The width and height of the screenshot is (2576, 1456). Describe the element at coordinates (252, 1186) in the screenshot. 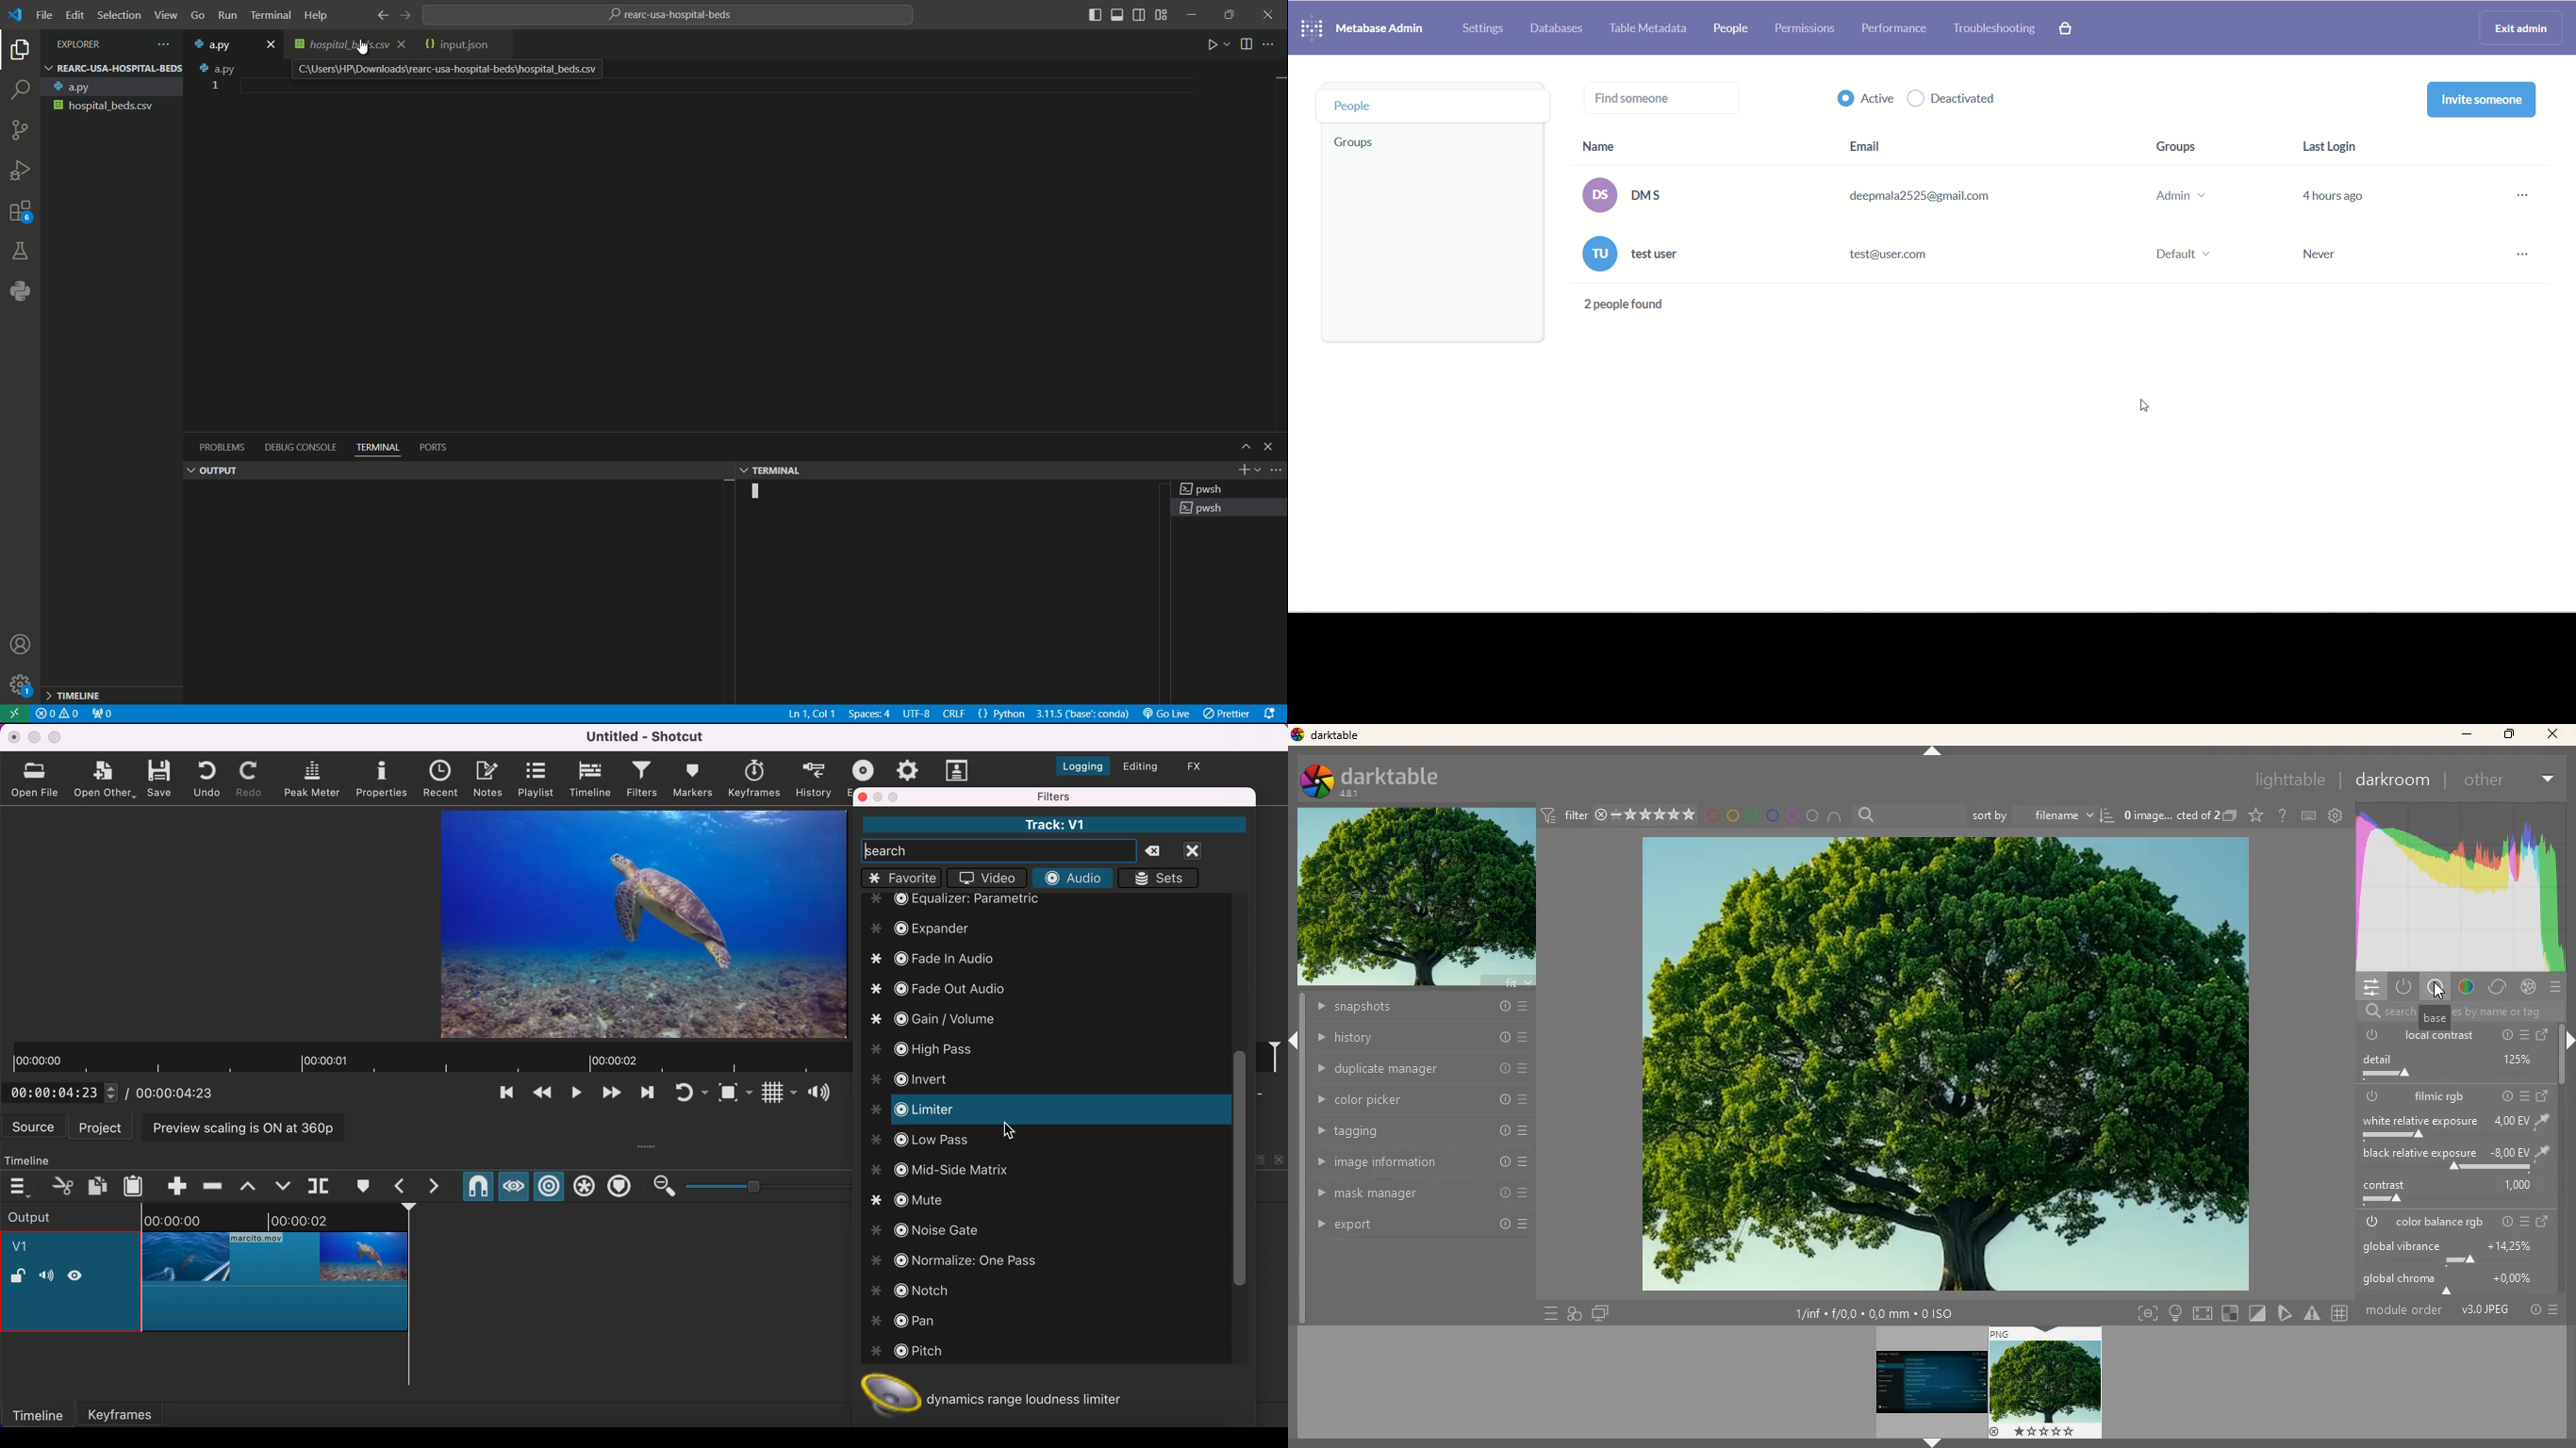

I see `lift` at that location.